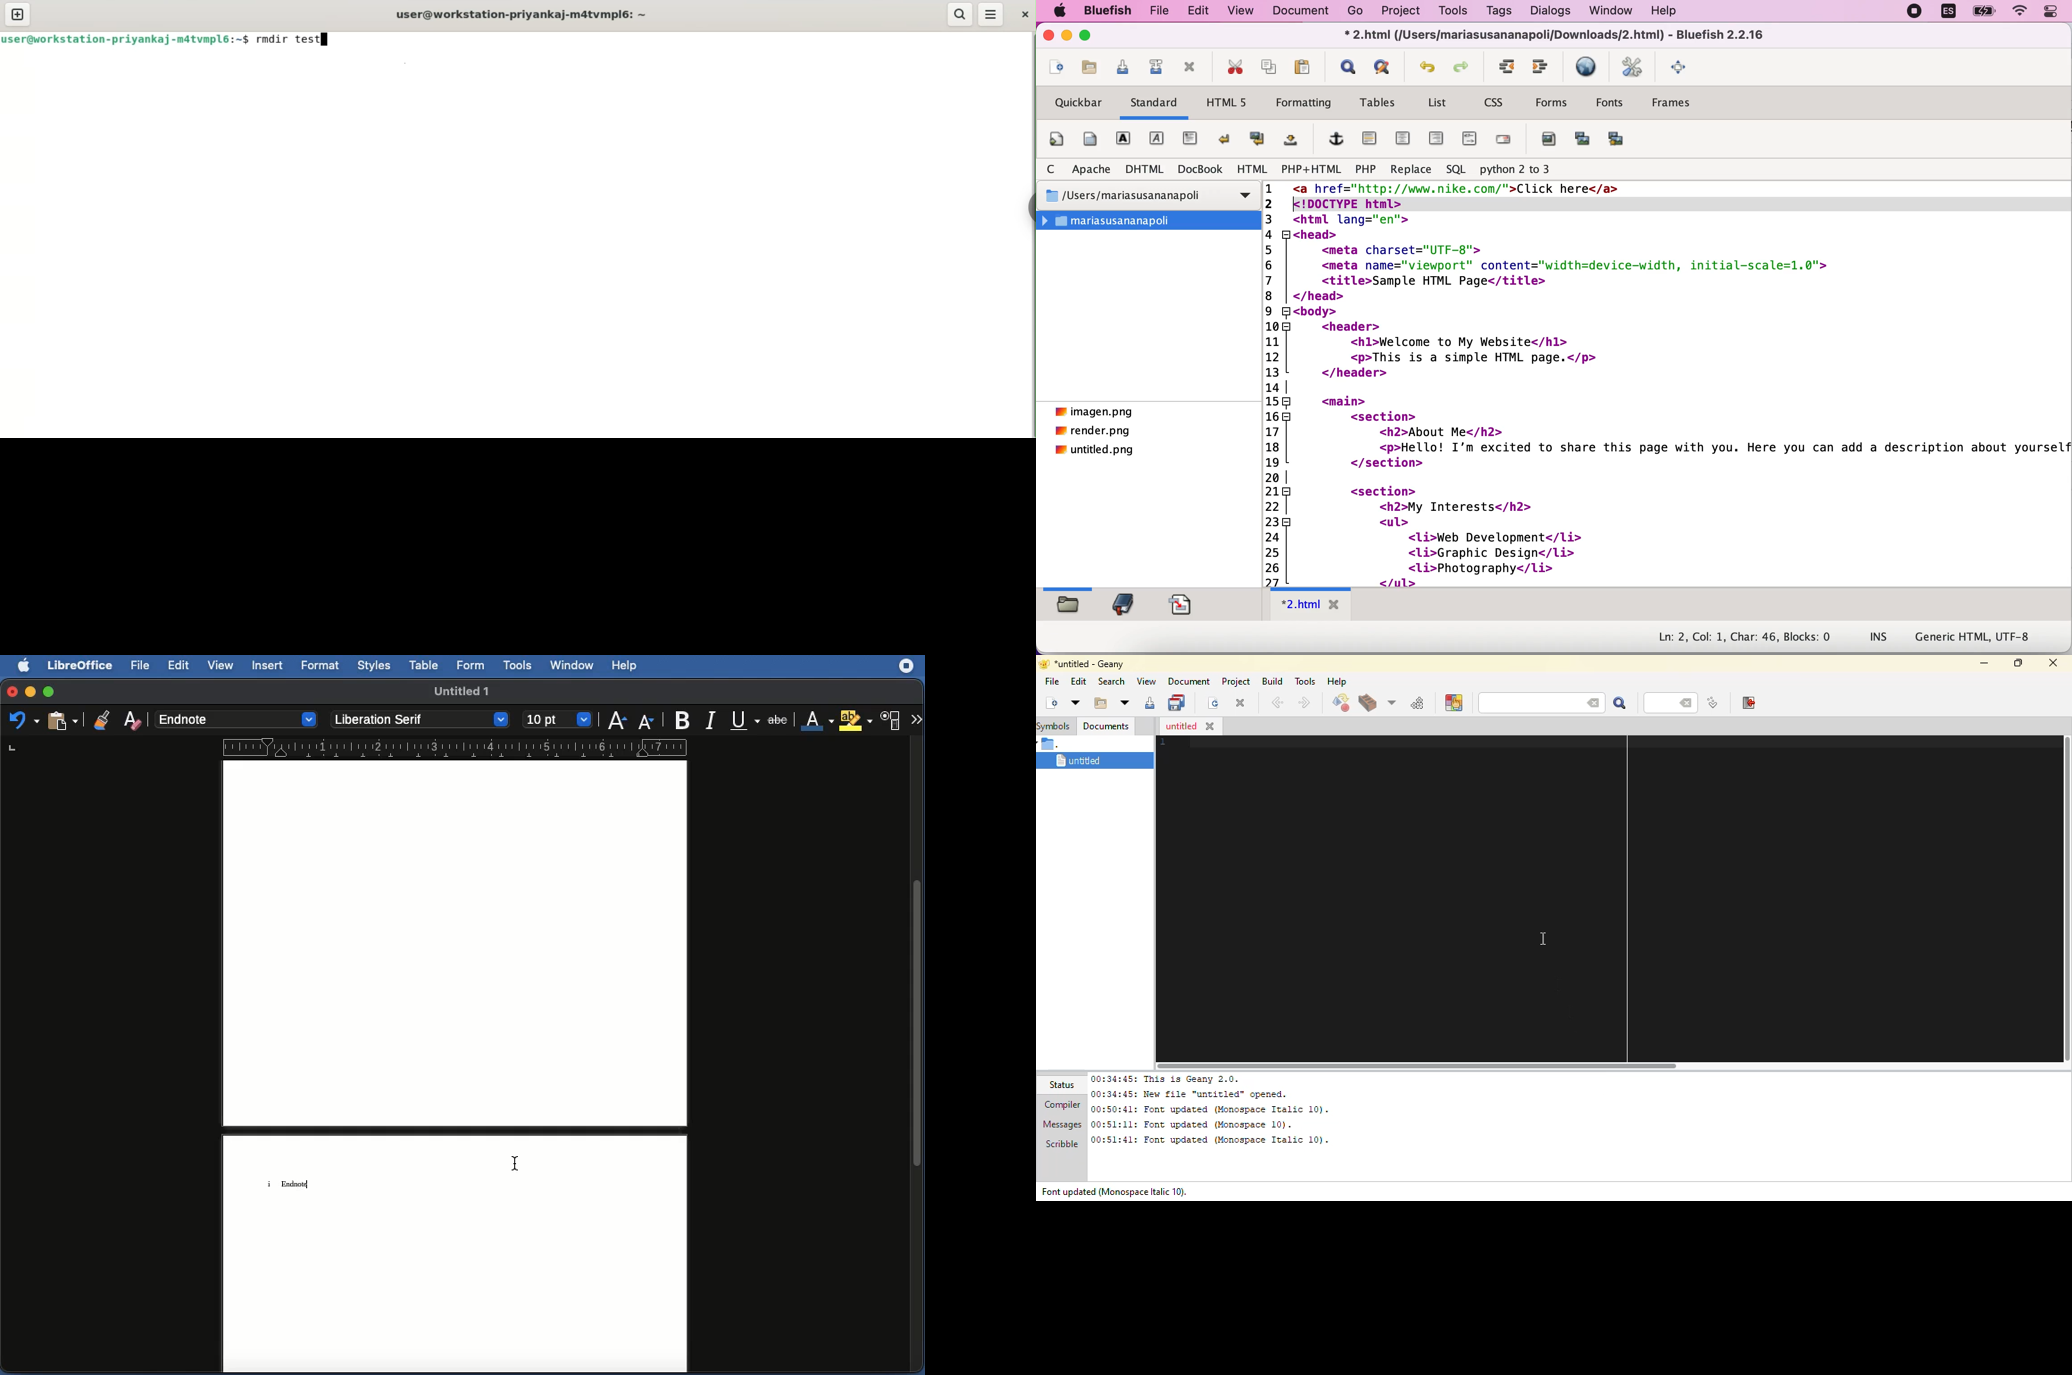 The image size is (2072, 1400). What do you see at coordinates (1235, 681) in the screenshot?
I see `project` at bounding box center [1235, 681].